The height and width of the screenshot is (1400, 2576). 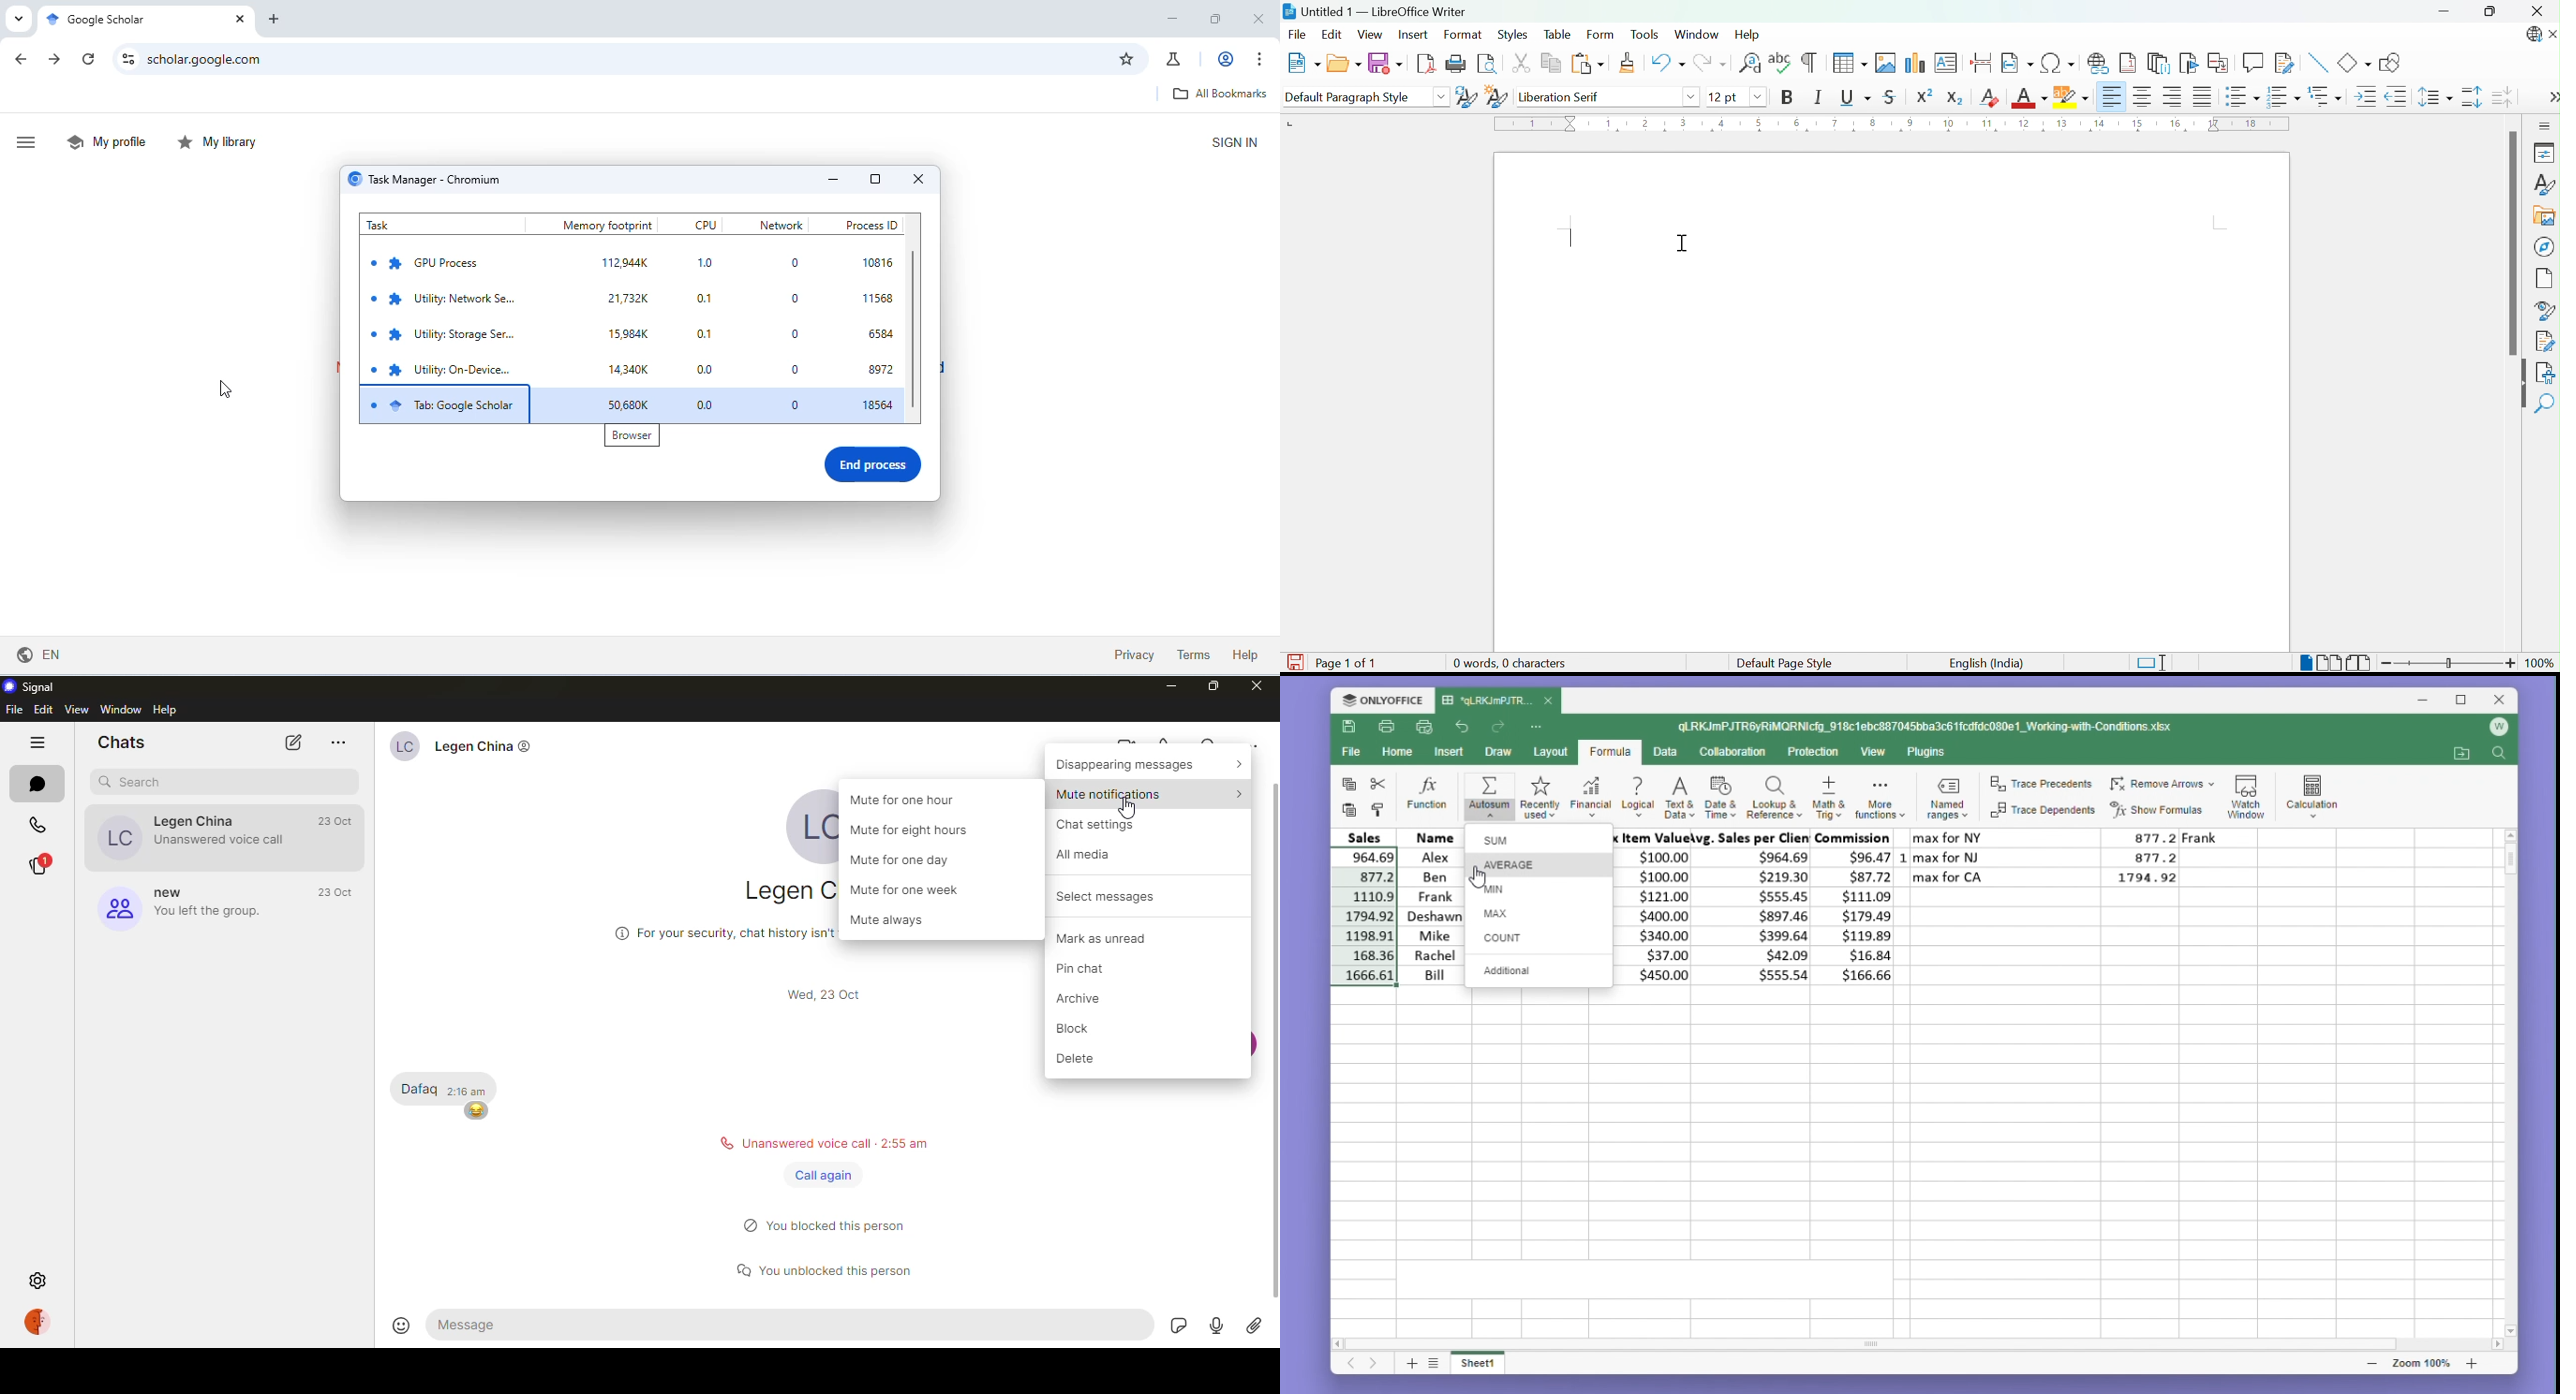 I want to click on Default Paragraph Style, so click(x=1352, y=97).